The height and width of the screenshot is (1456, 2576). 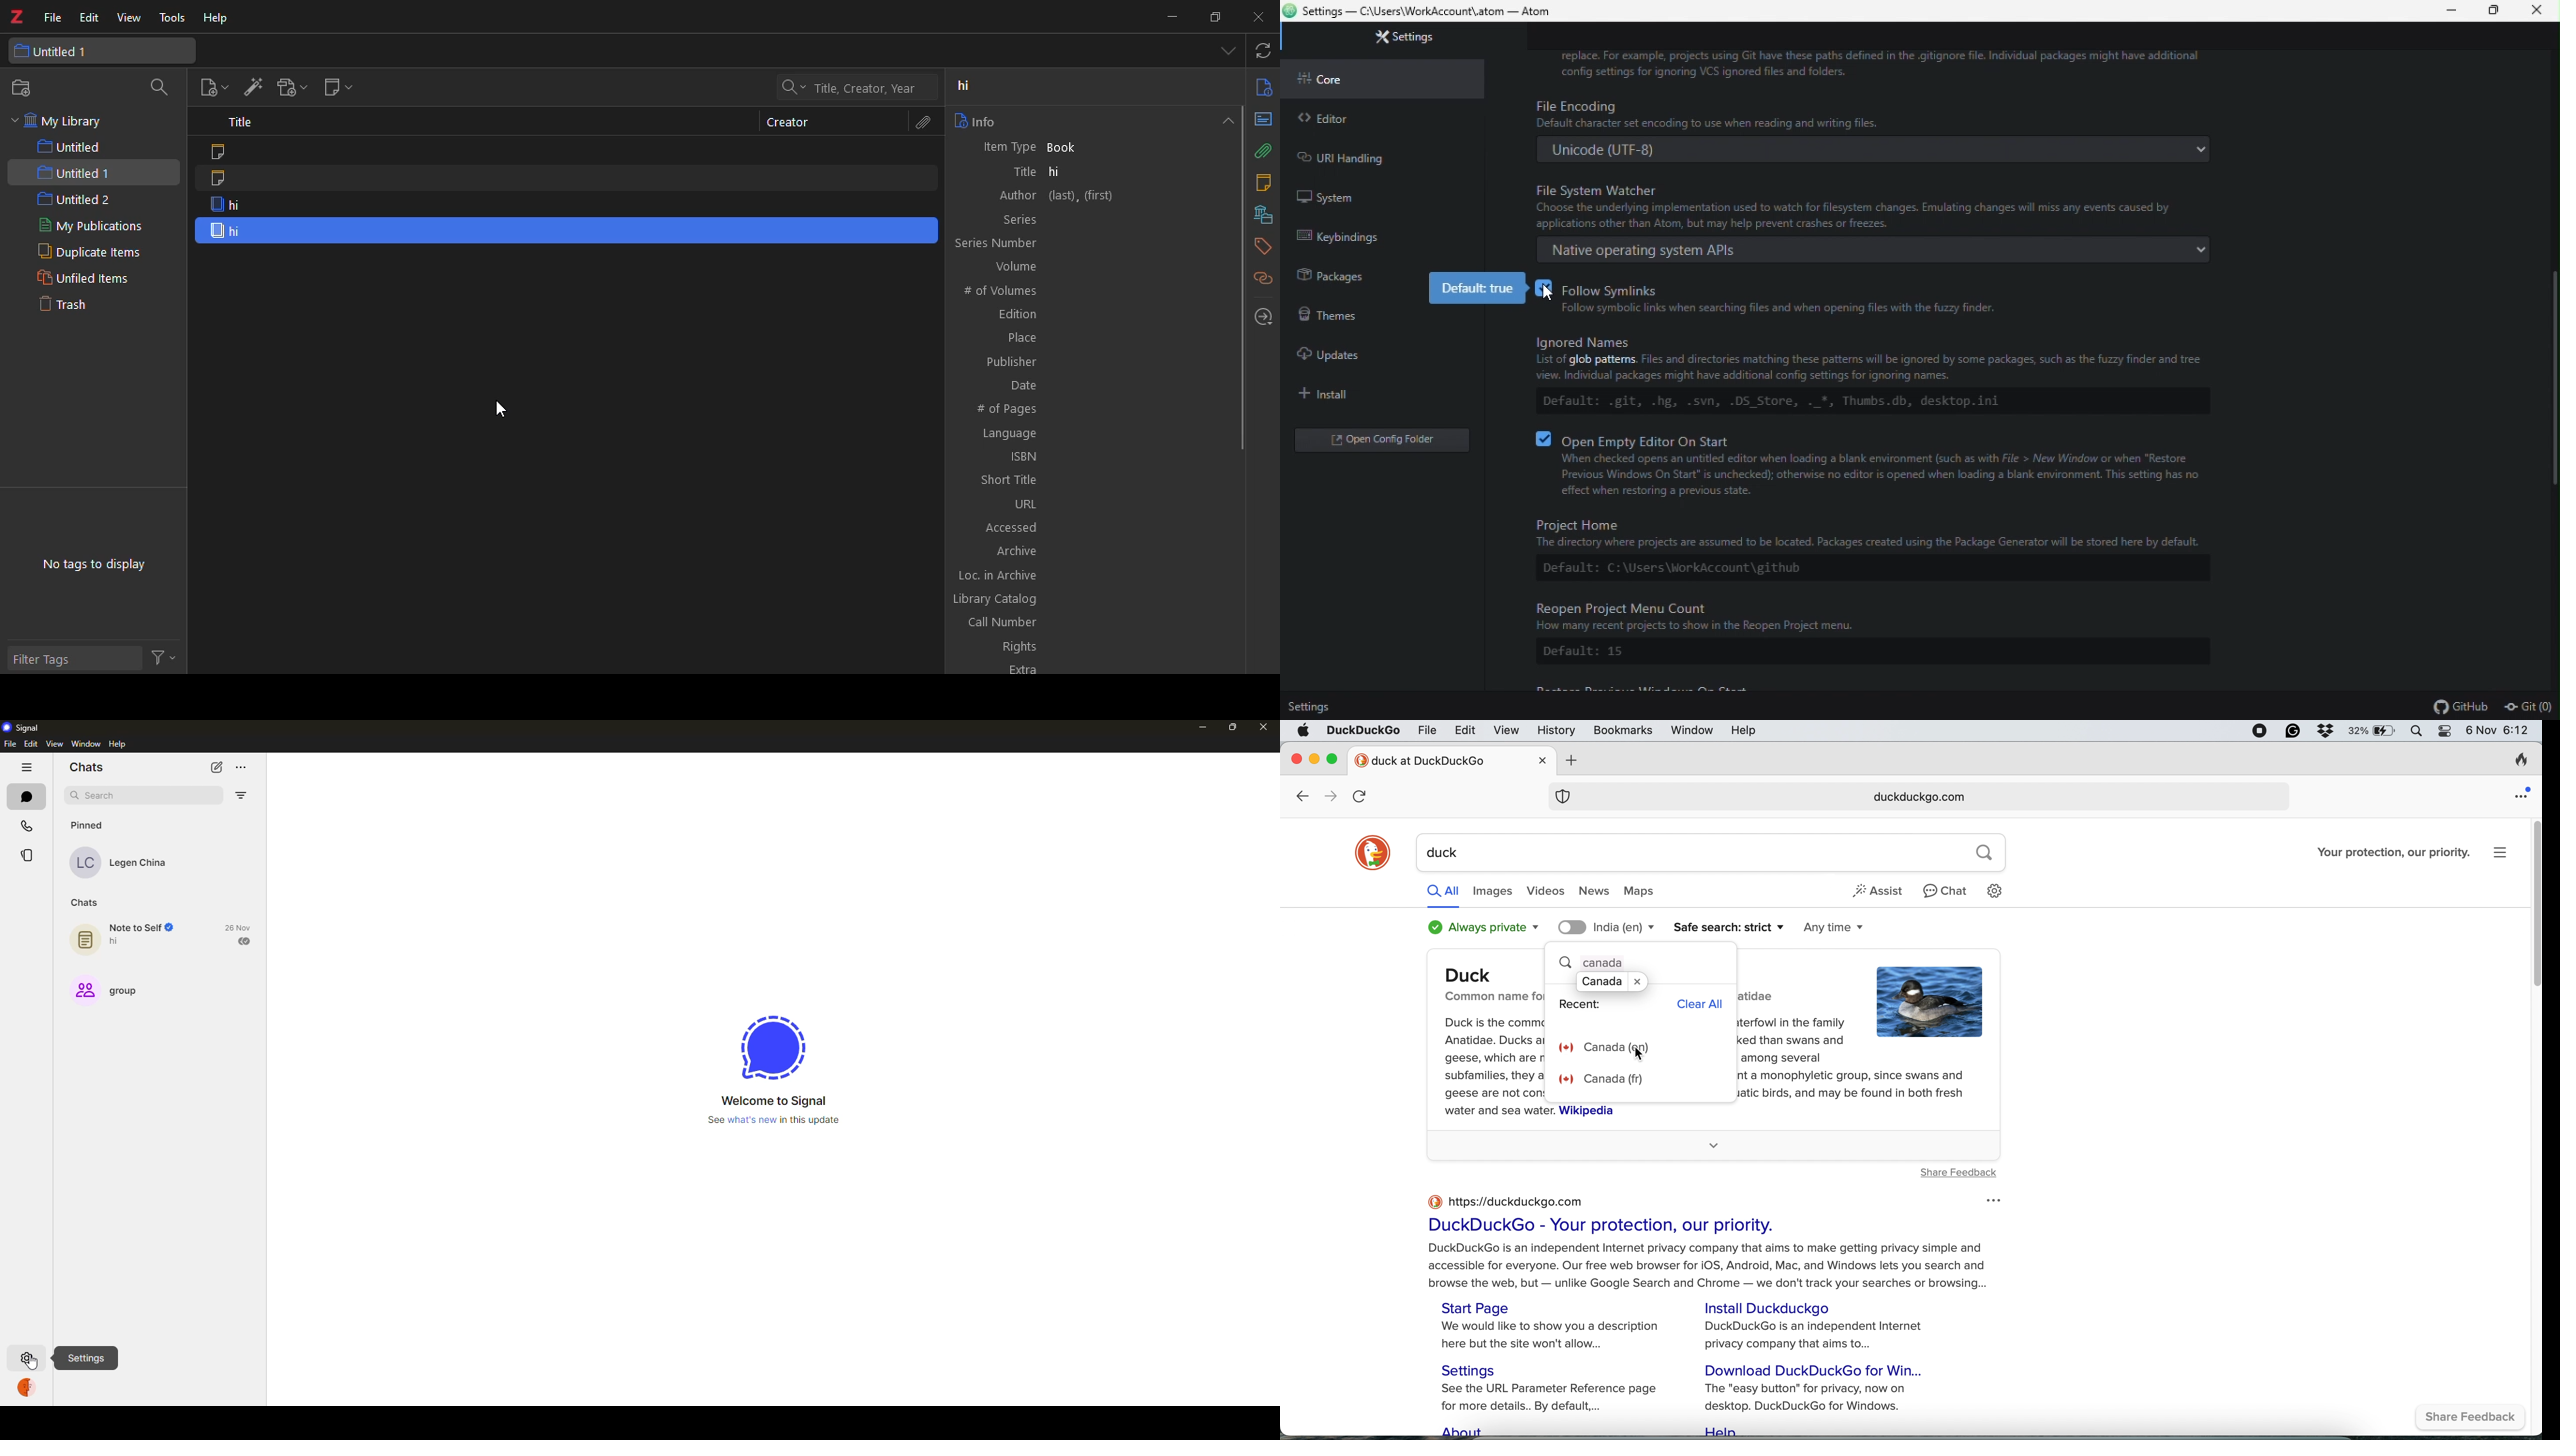 What do you see at coordinates (1613, 982) in the screenshot?
I see `suggestion pop up` at bounding box center [1613, 982].